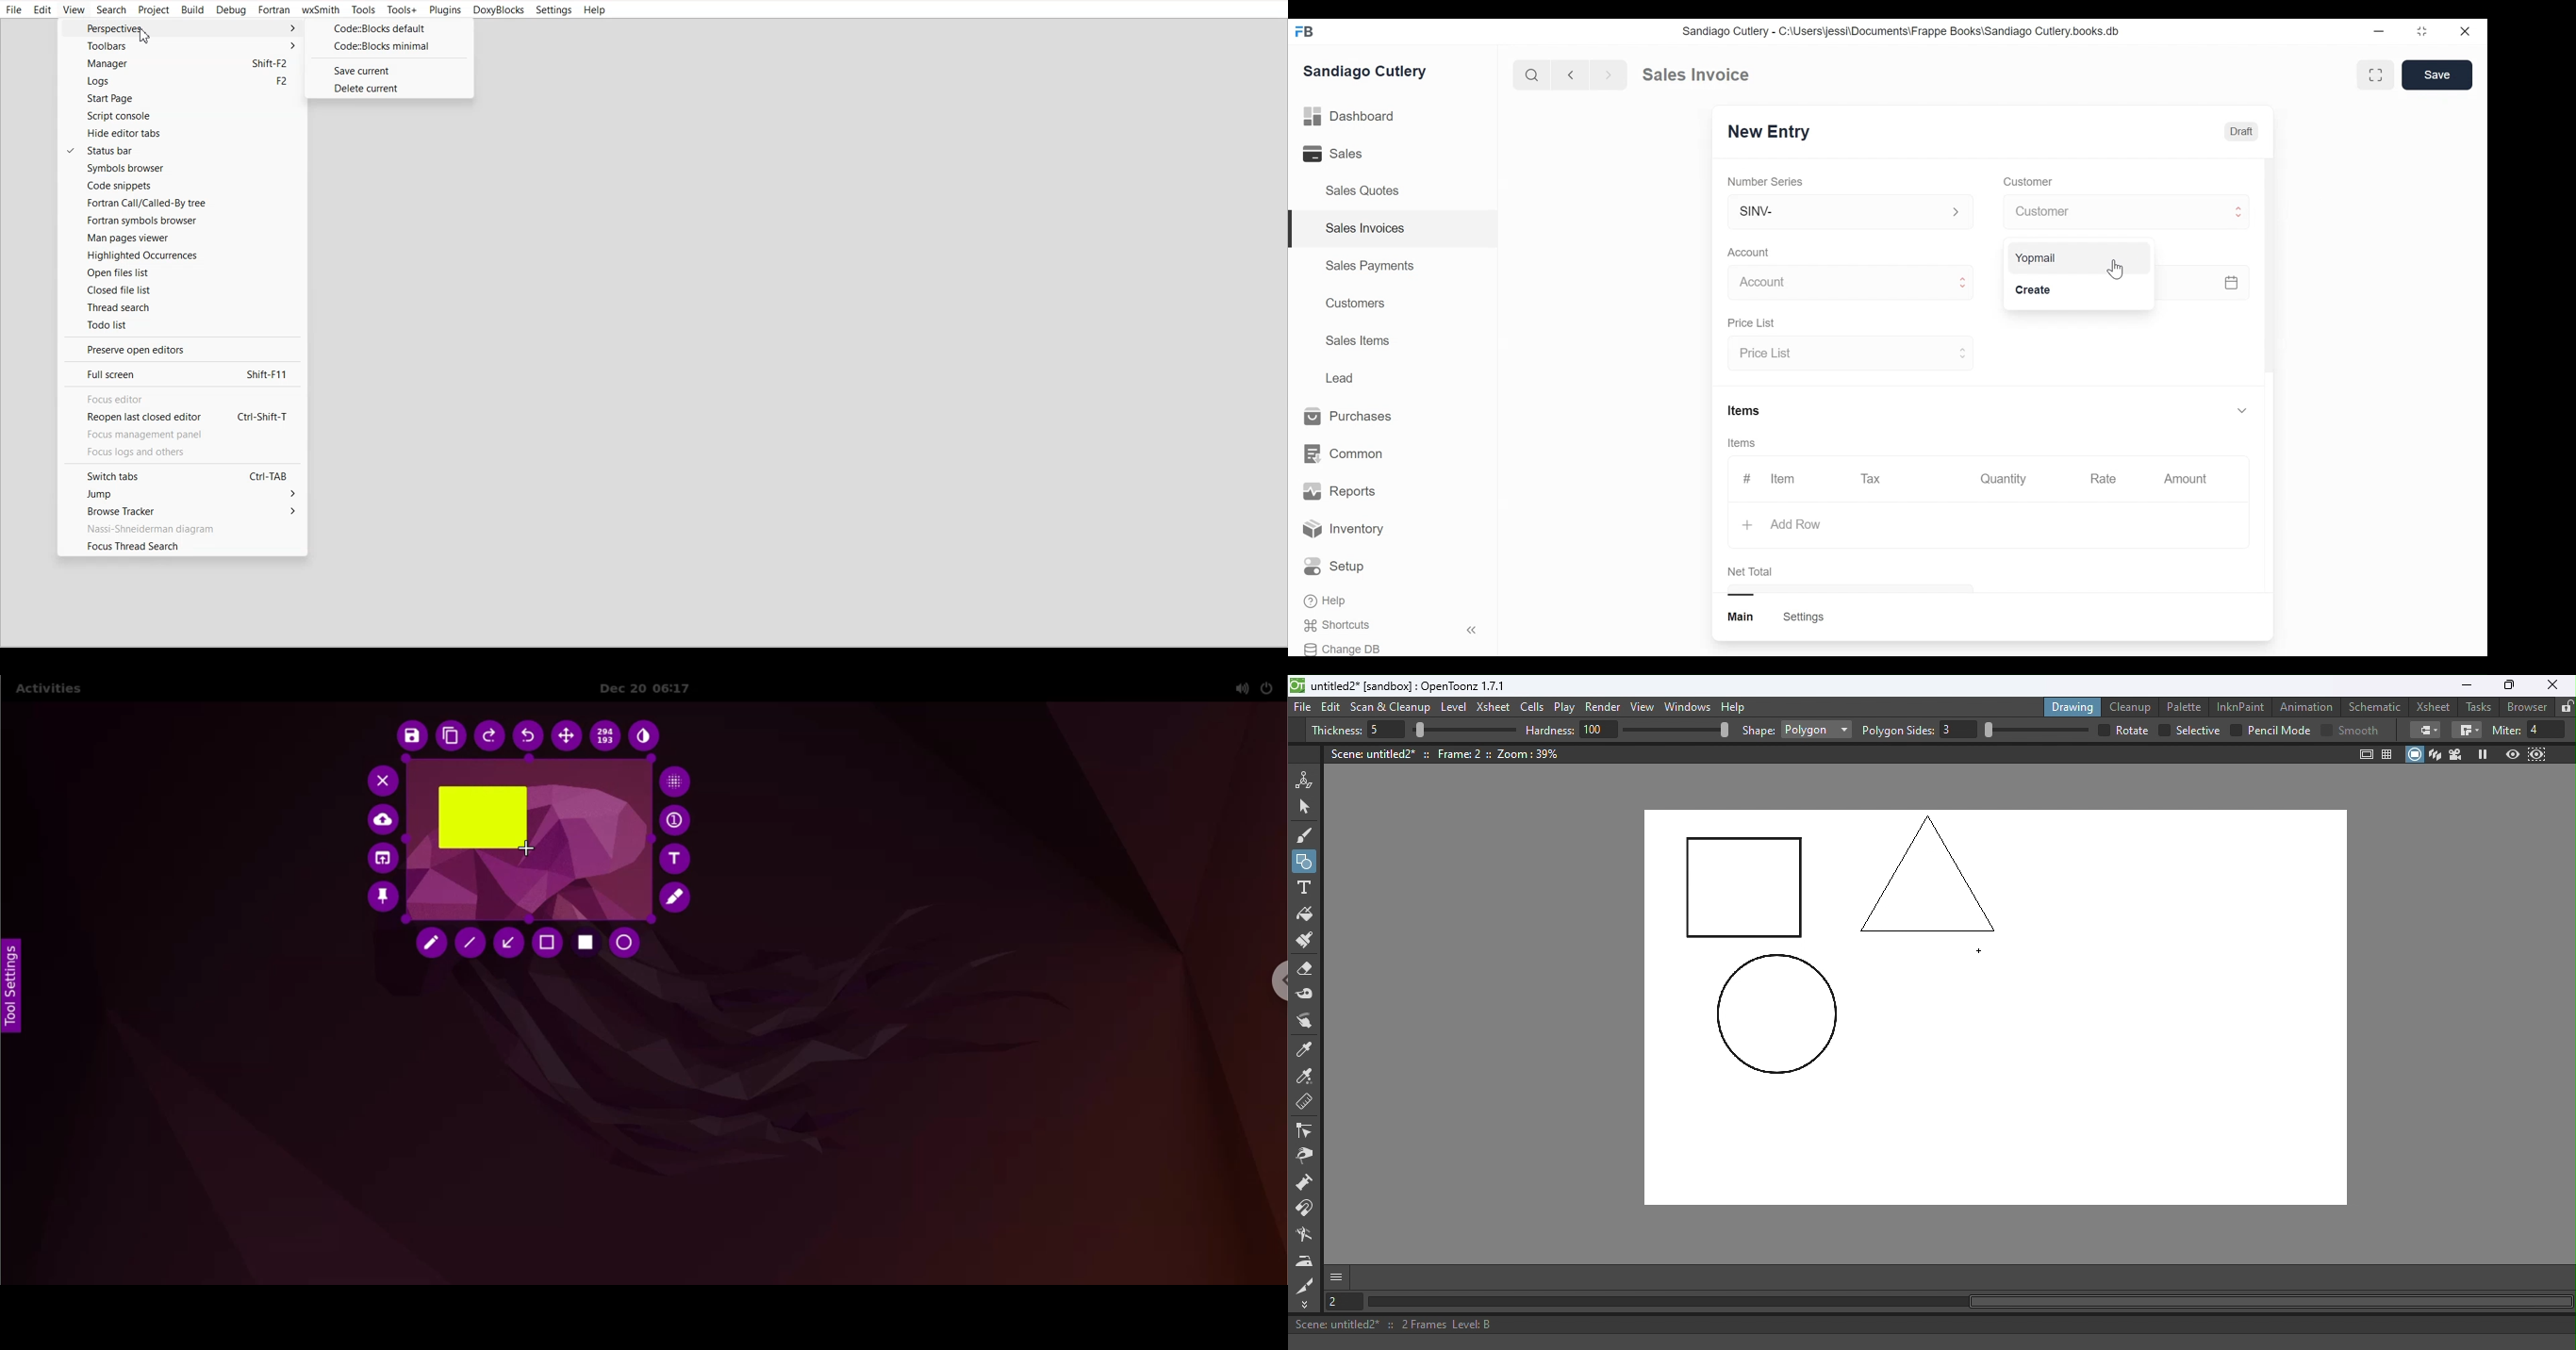  Describe the element at coordinates (2005, 479) in the screenshot. I see `Quantity` at that location.